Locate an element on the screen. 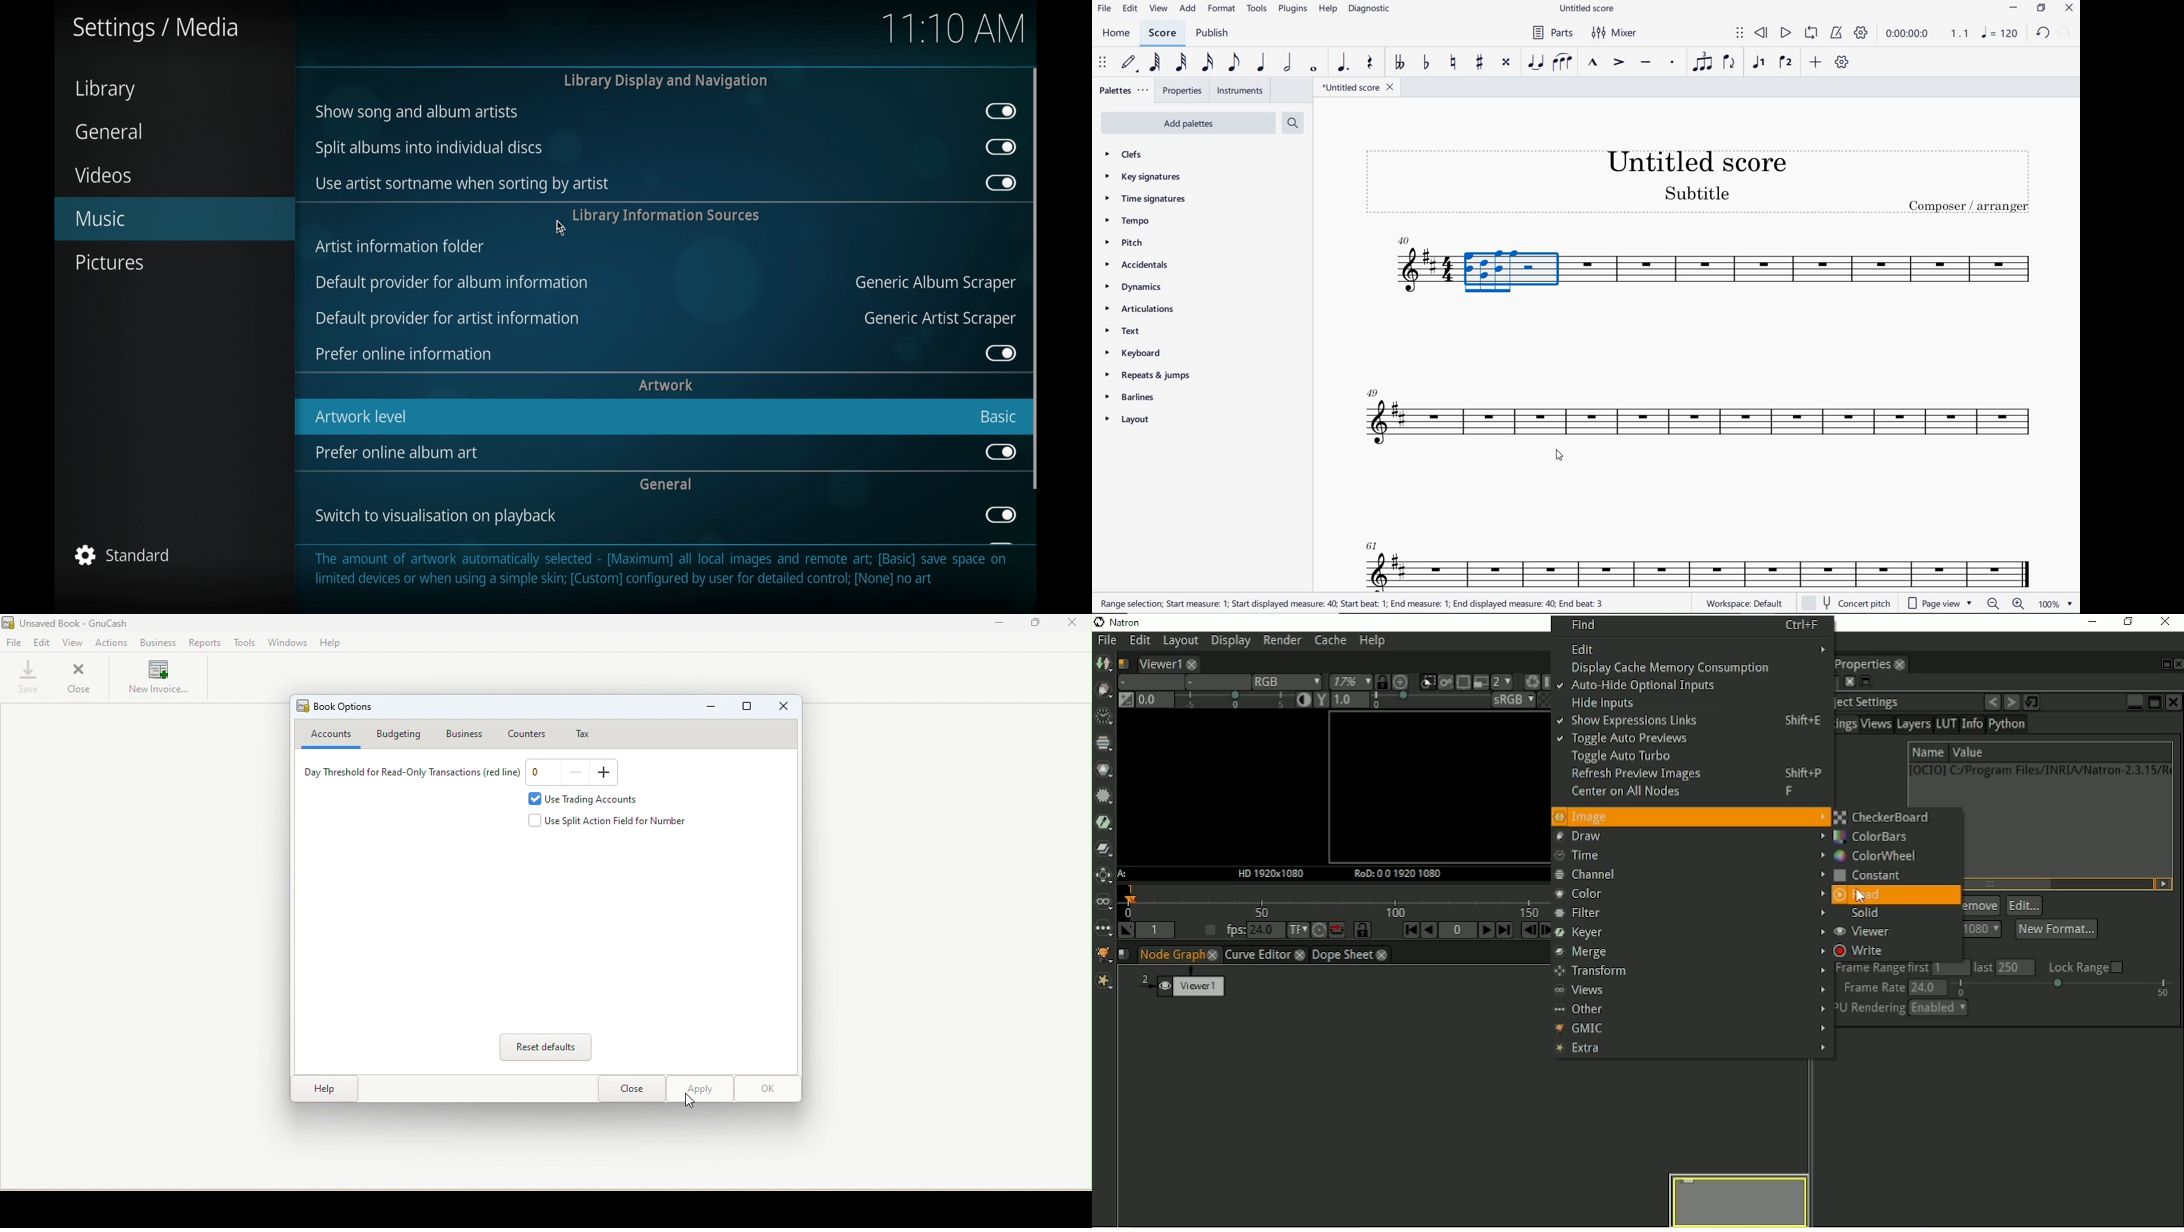 The width and height of the screenshot is (2184, 1232). VOICE 2 is located at coordinates (1786, 63).